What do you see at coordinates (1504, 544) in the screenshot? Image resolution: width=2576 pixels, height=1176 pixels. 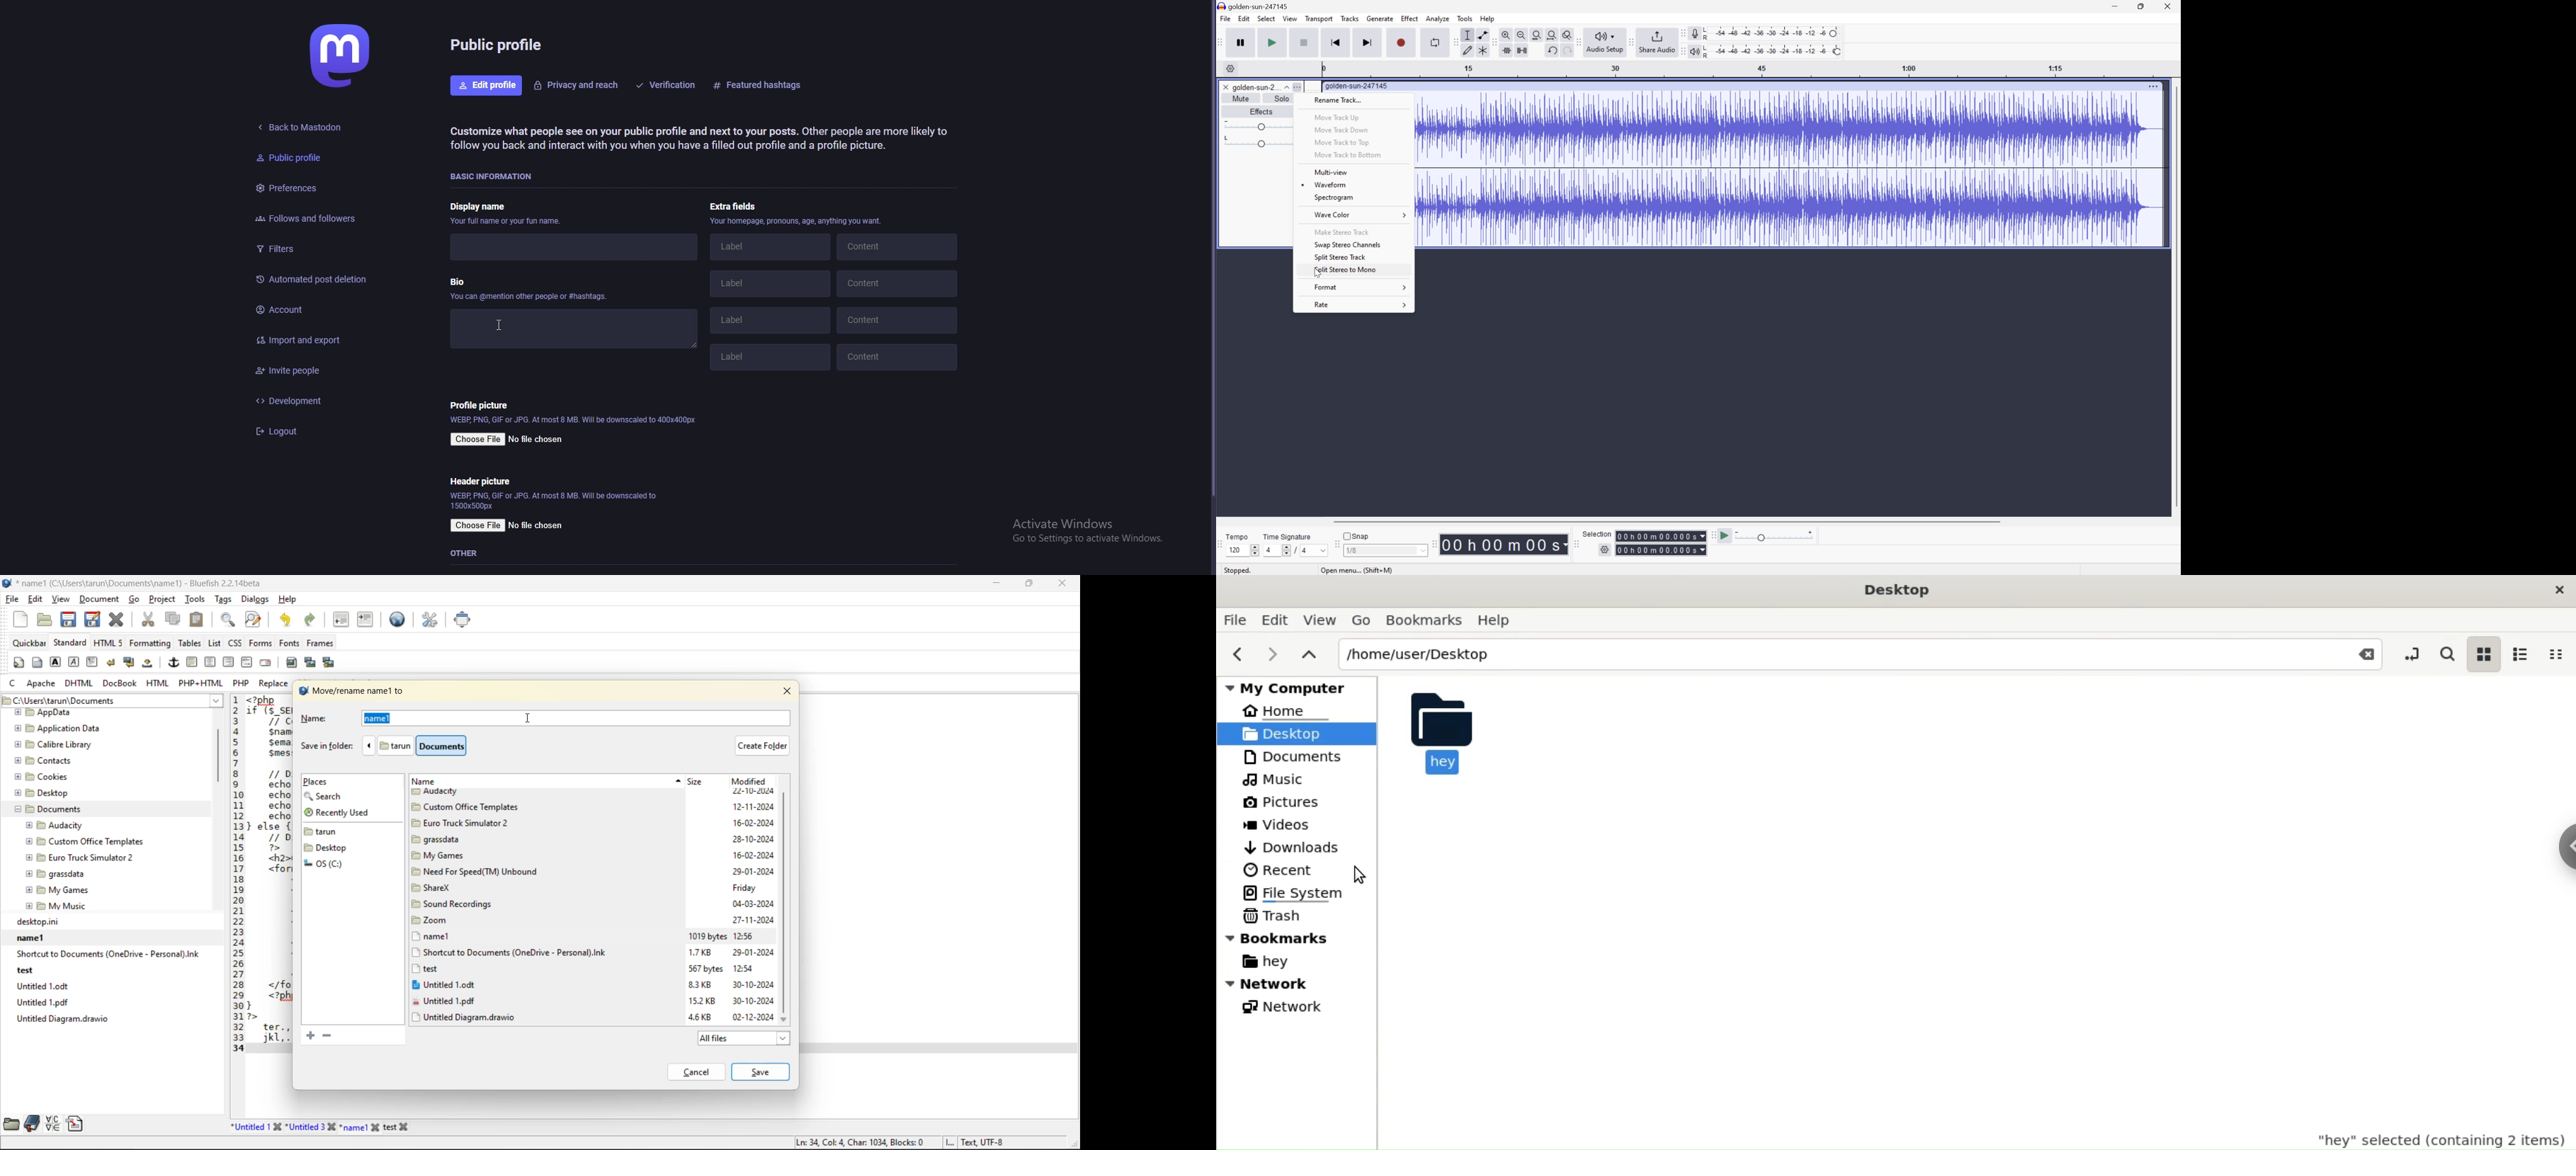 I see `Time` at bounding box center [1504, 544].